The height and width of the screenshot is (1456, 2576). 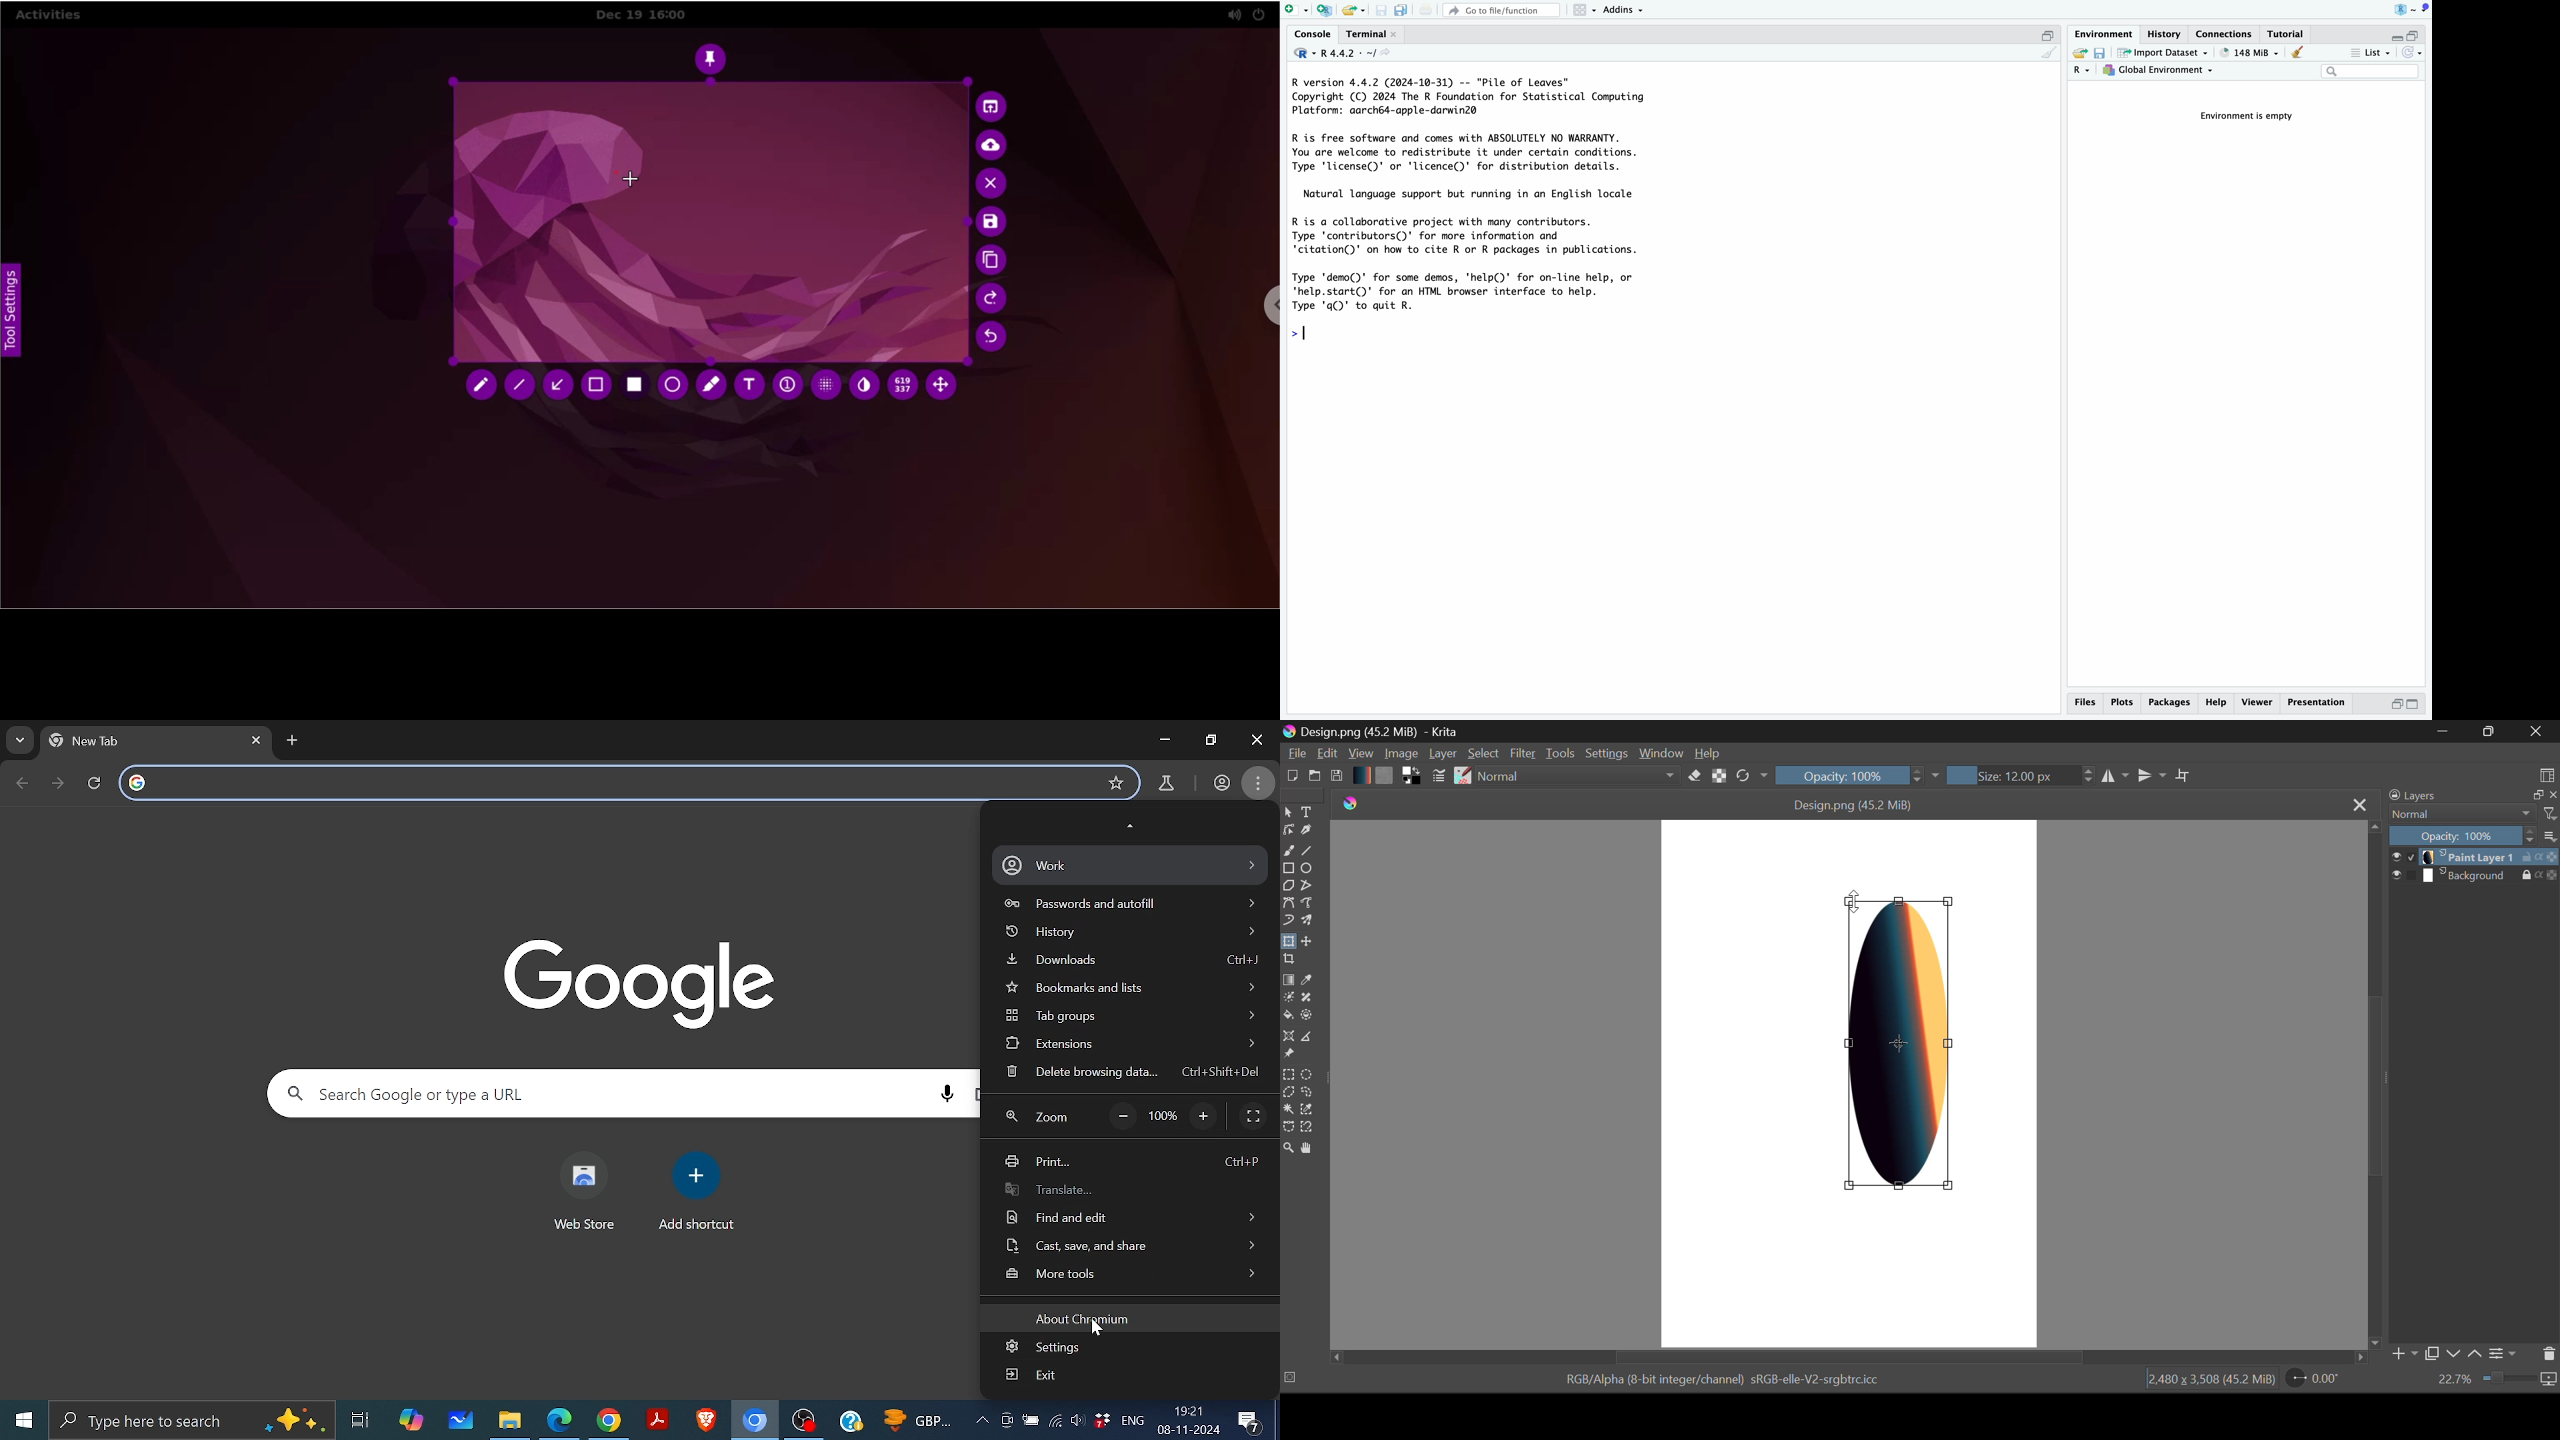 What do you see at coordinates (1307, 831) in the screenshot?
I see `Calligraphic Curve` at bounding box center [1307, 831].